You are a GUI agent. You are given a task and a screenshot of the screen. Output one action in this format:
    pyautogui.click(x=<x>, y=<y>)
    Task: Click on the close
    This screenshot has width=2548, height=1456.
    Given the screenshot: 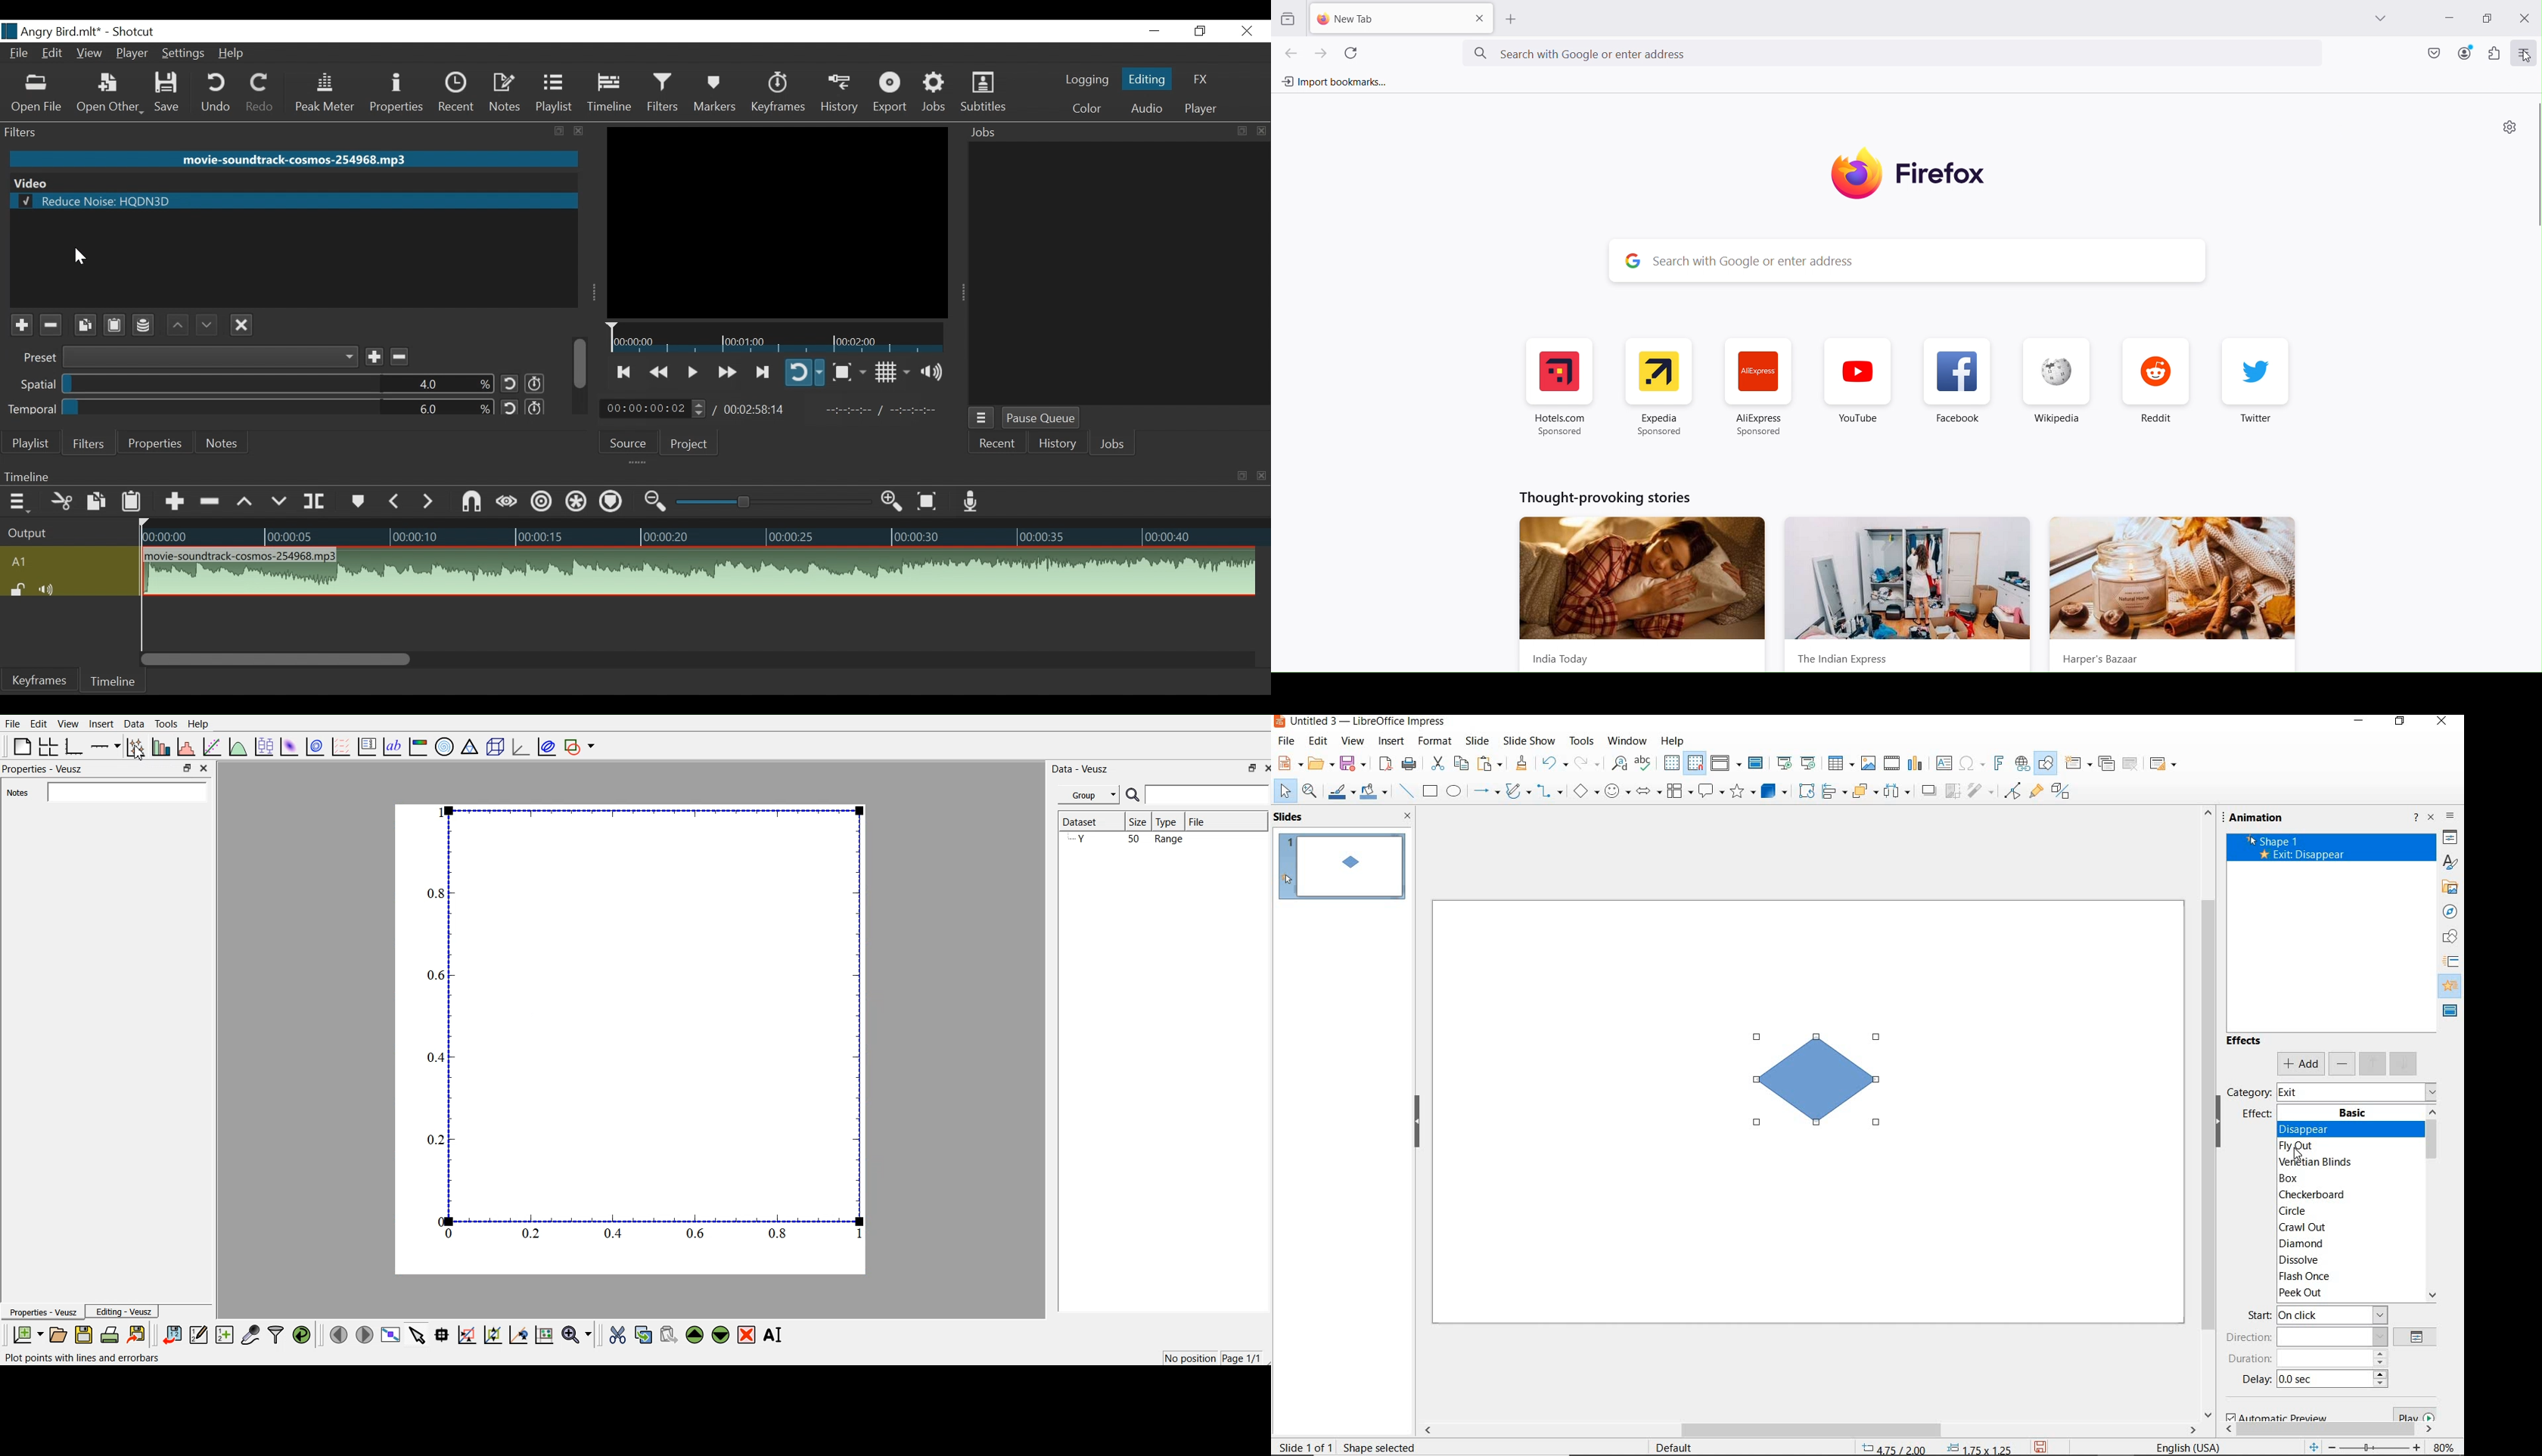 What is the action you would take?
    pyautogui.click(x=576, y=130)
    